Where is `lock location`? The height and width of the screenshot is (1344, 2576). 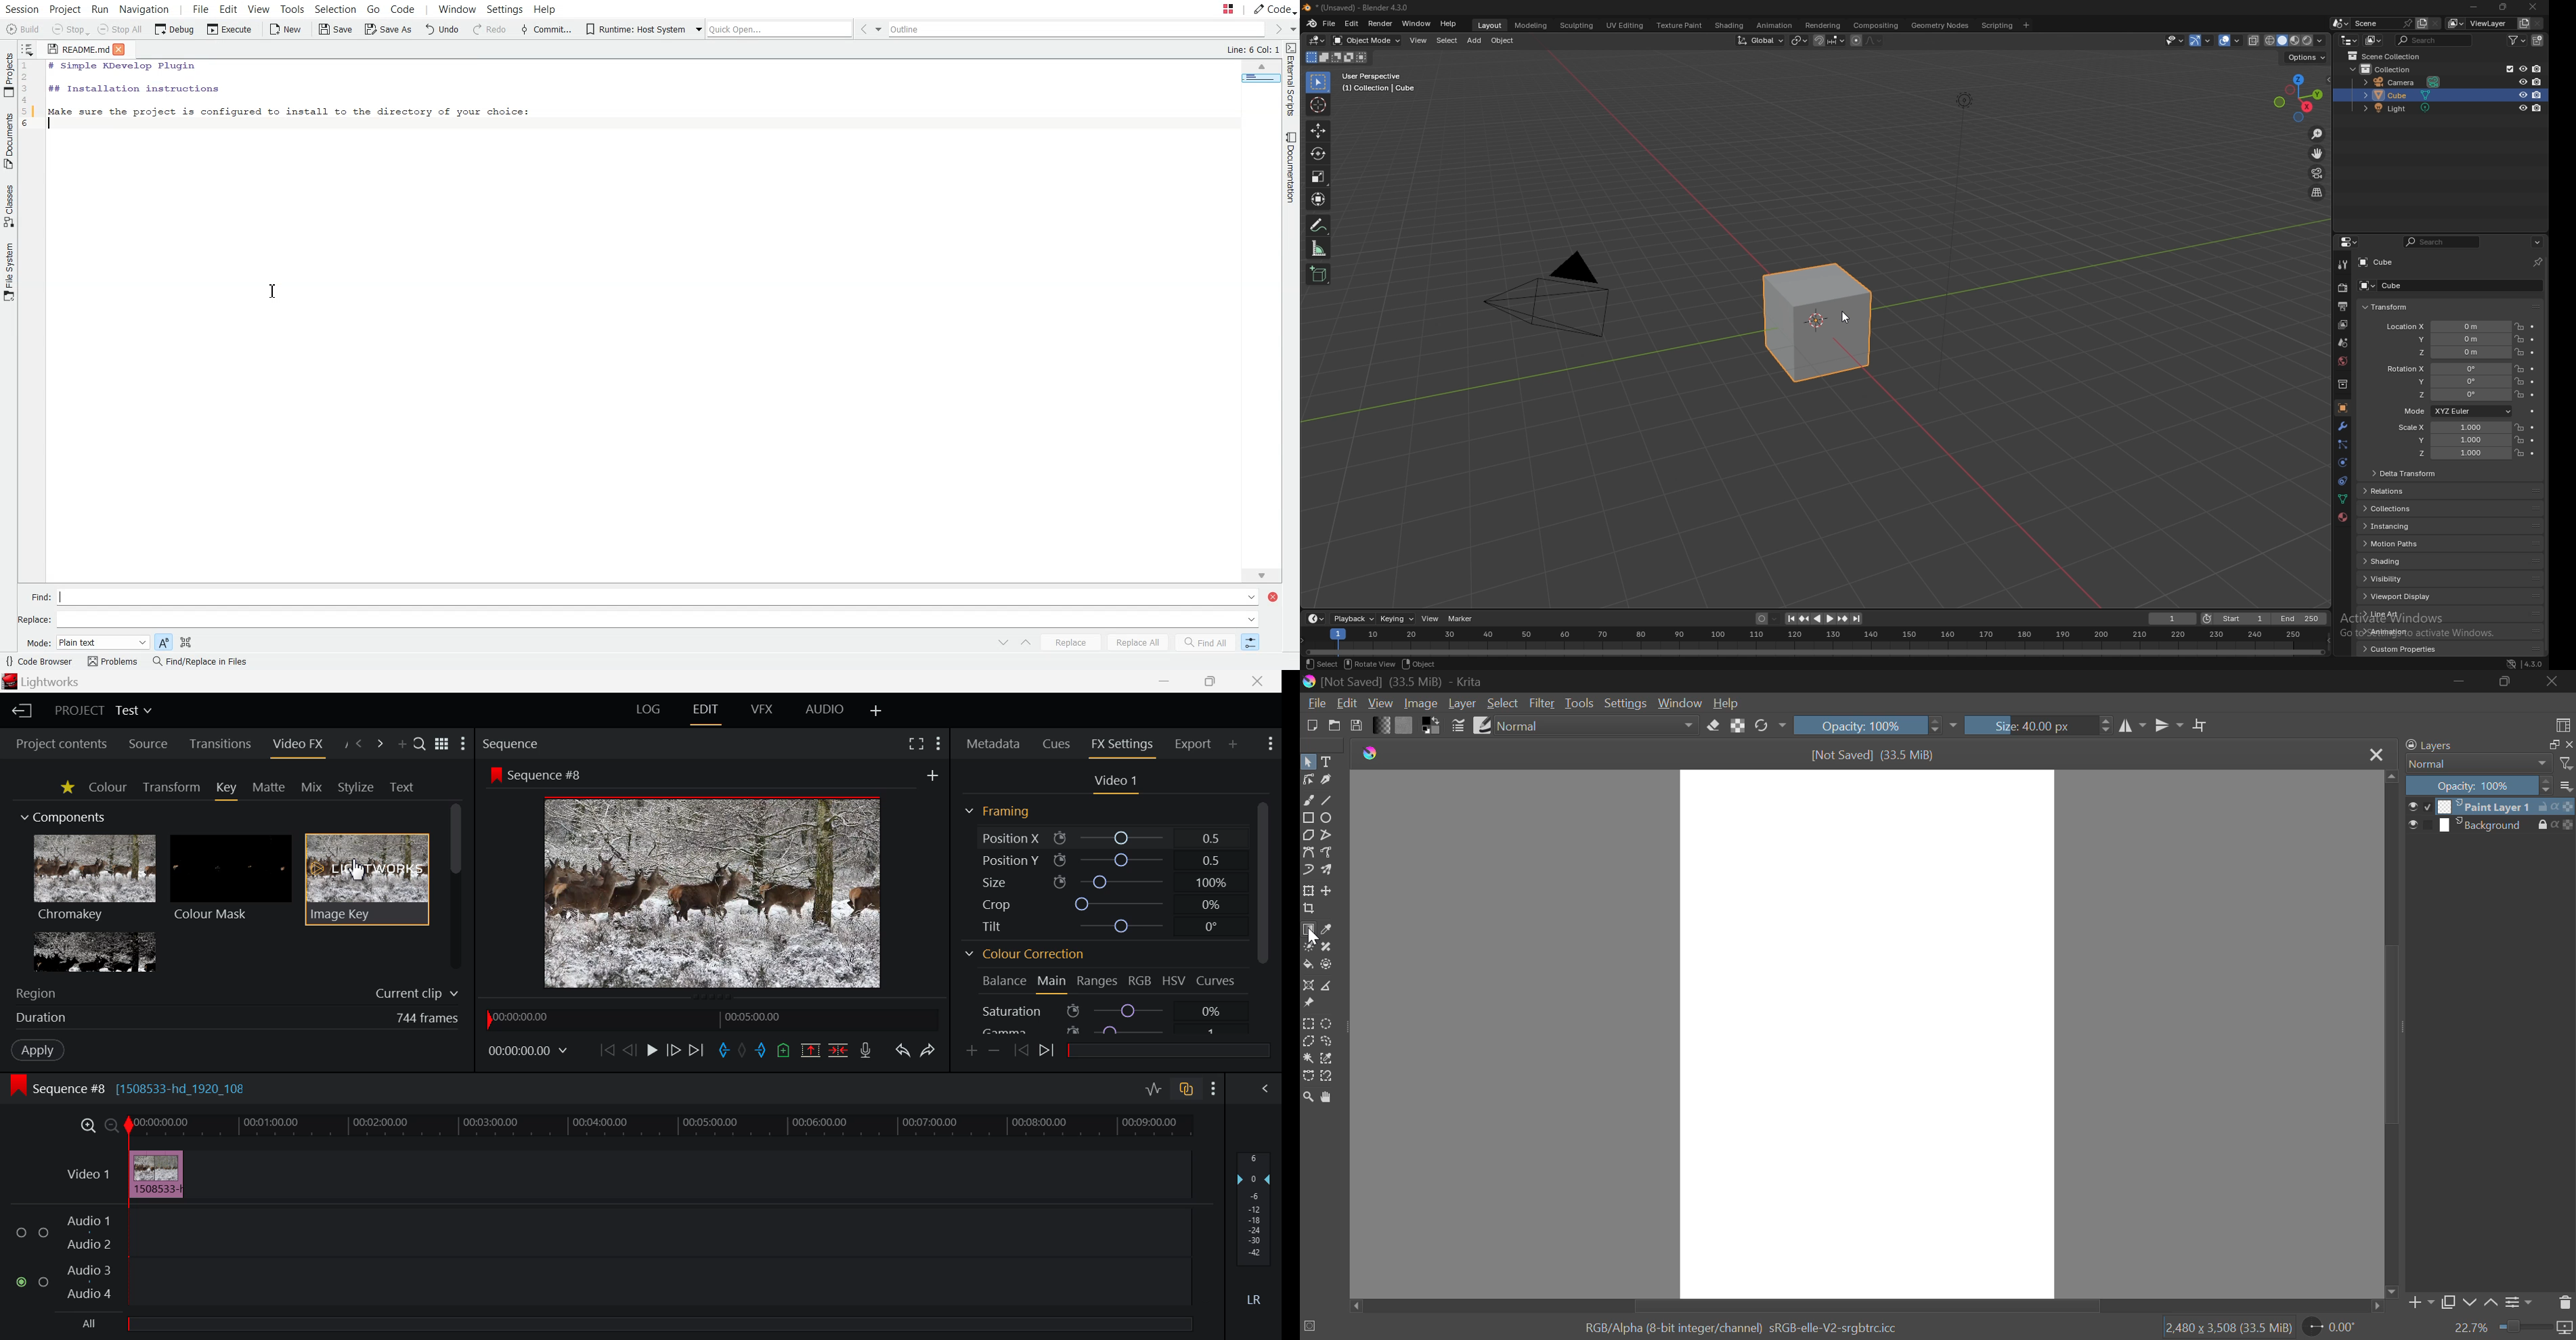
lock location is located at coordinates (2519, 327).